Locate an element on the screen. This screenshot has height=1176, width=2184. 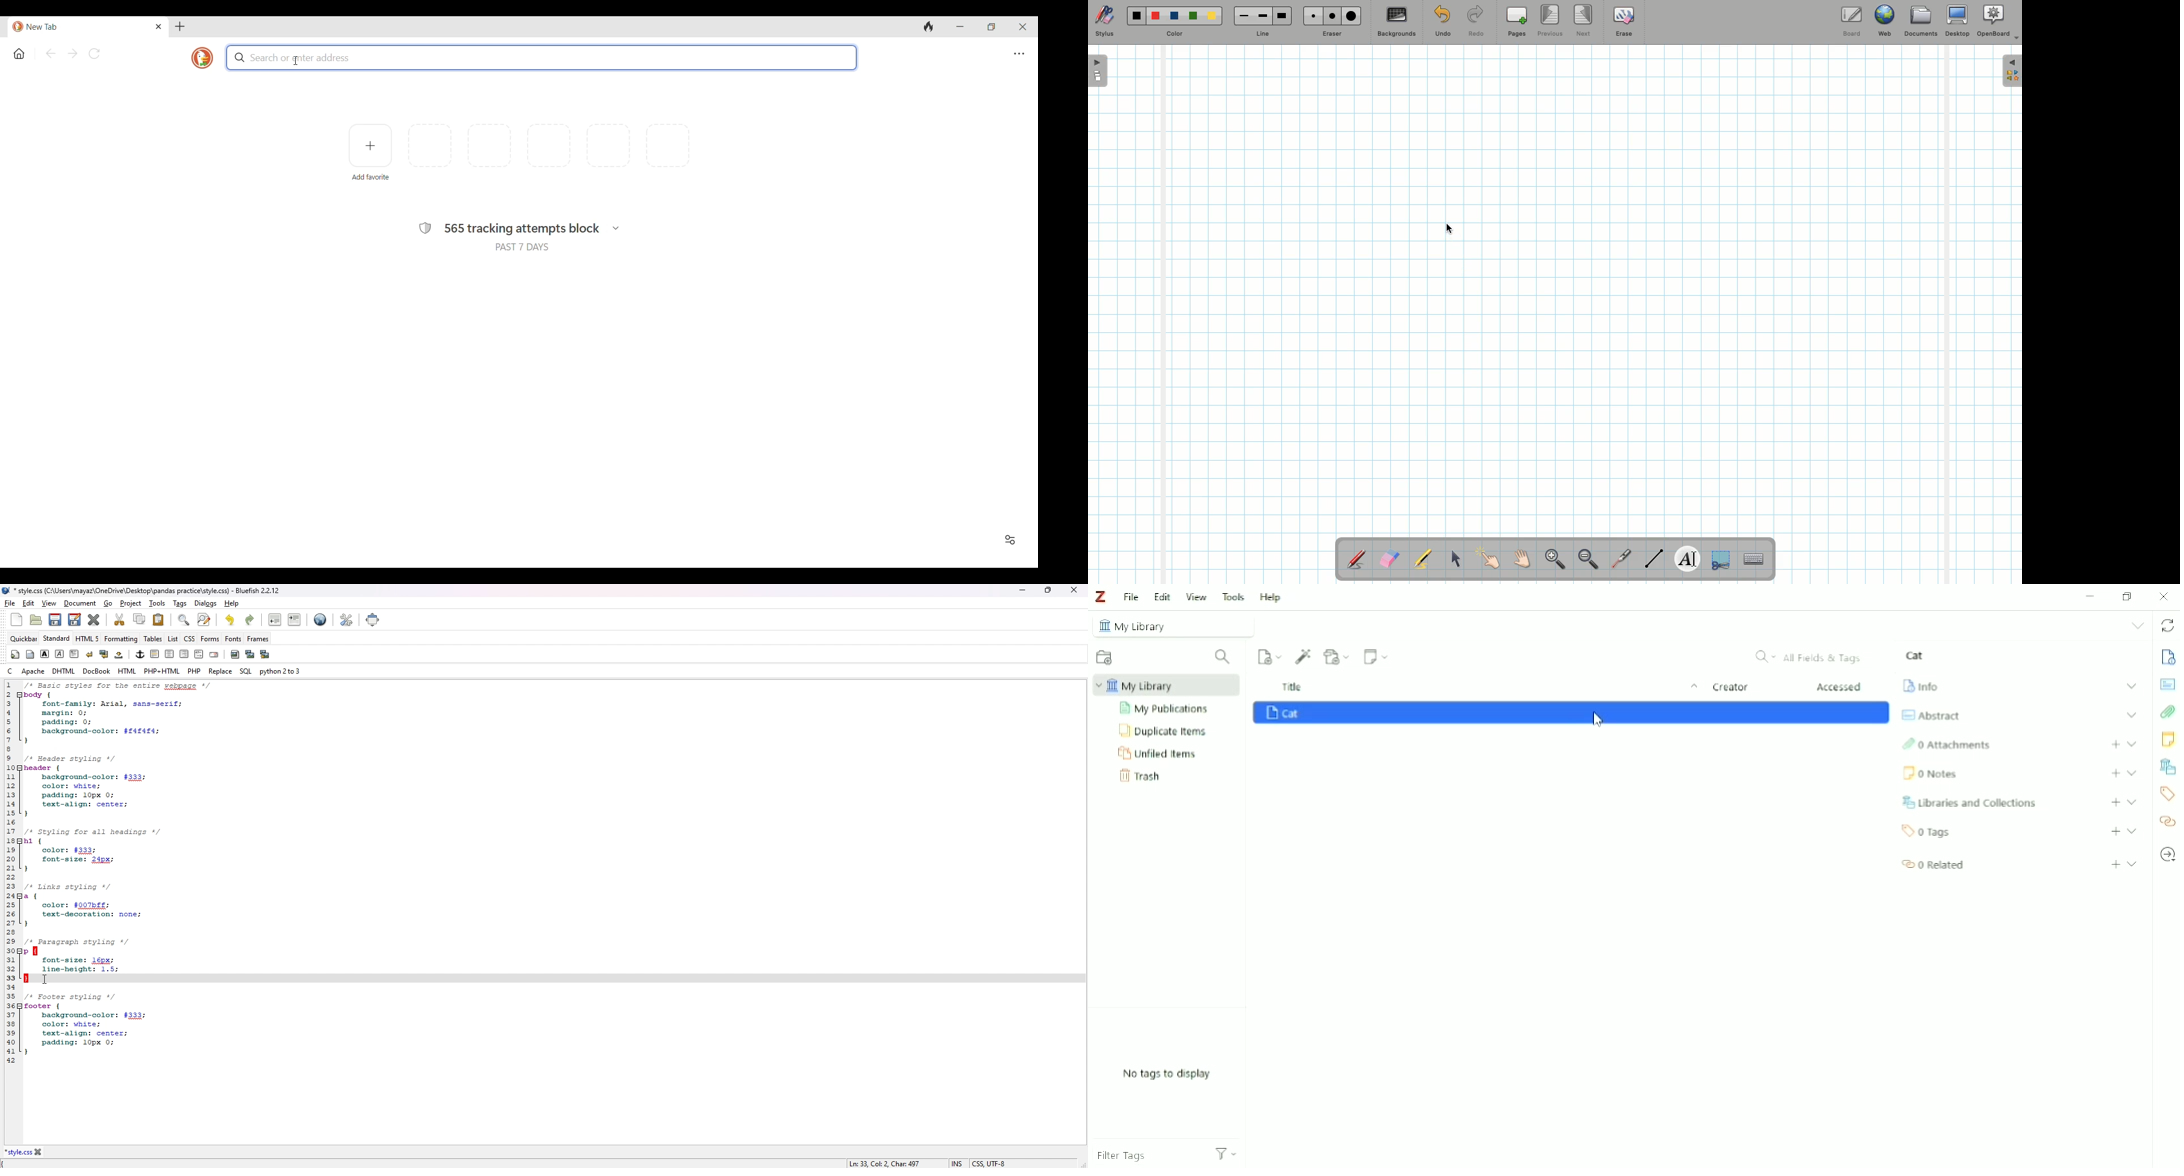
email is located at coordinates (215, 654).